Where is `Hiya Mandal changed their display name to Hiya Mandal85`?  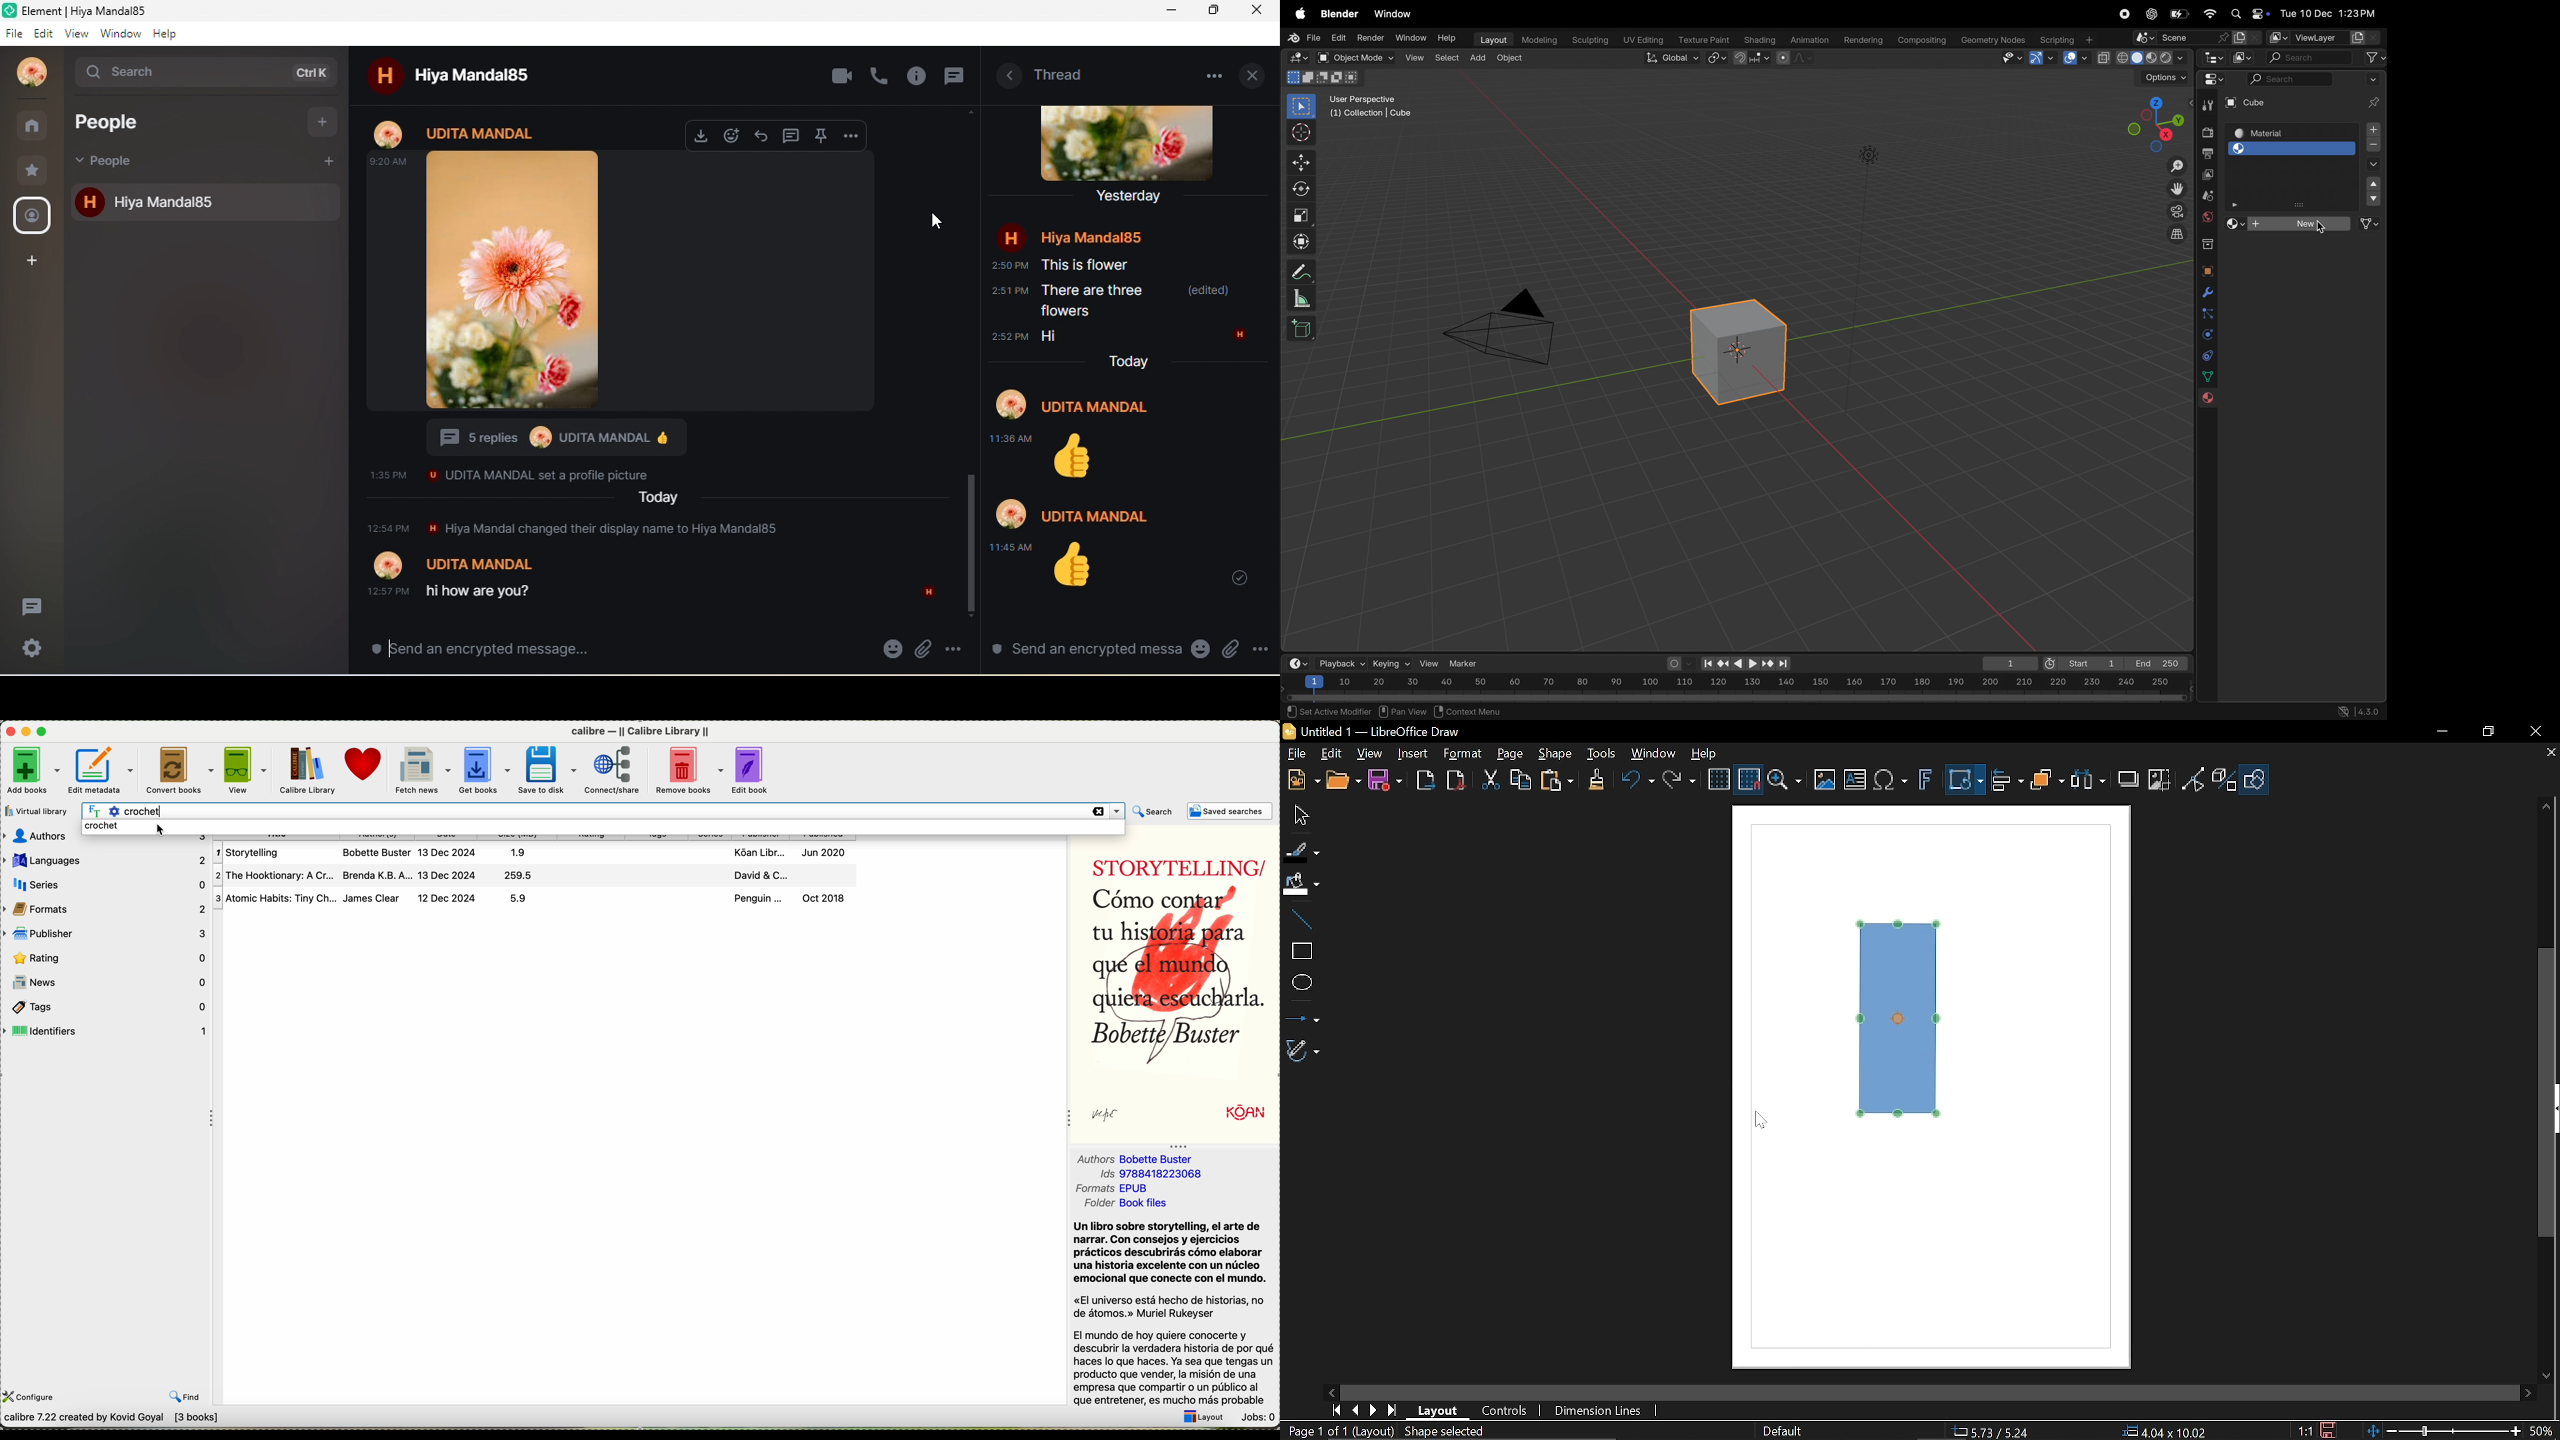
Hiya Mandal changed their display name to Hiya Mandal85 is located at coordinates (606, 529).